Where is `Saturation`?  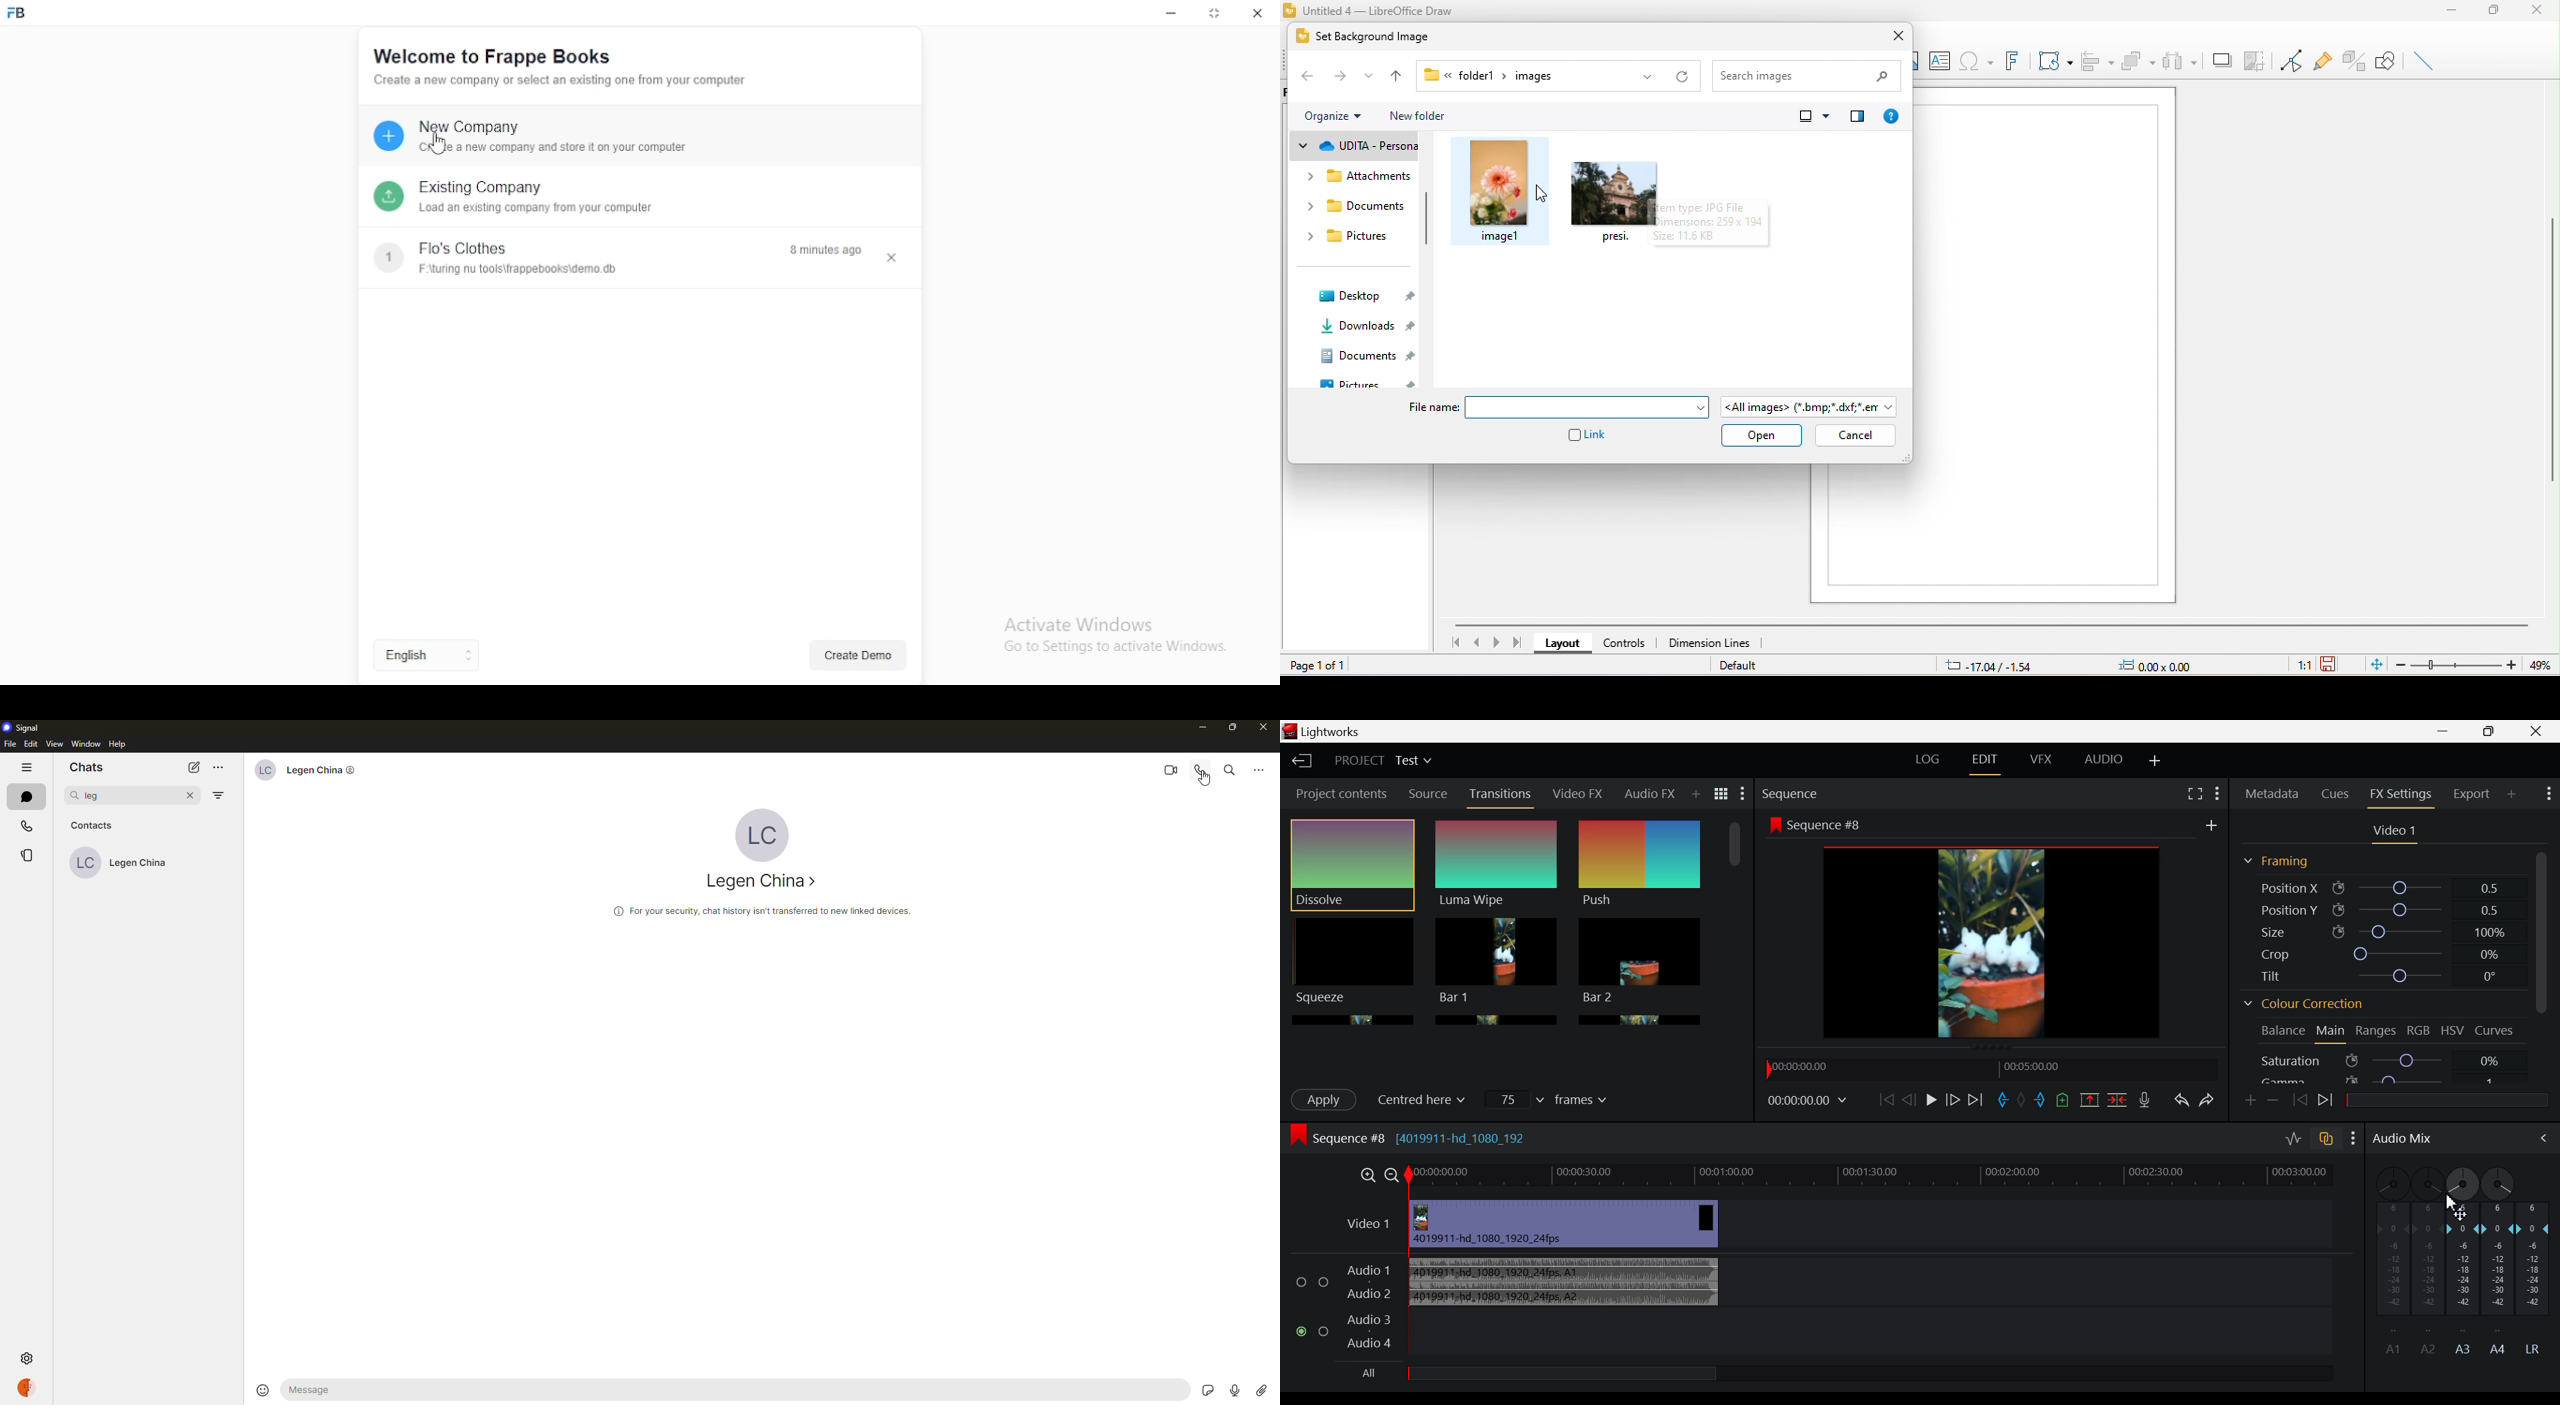 Saturation is located at coordinates (2383, 1060).